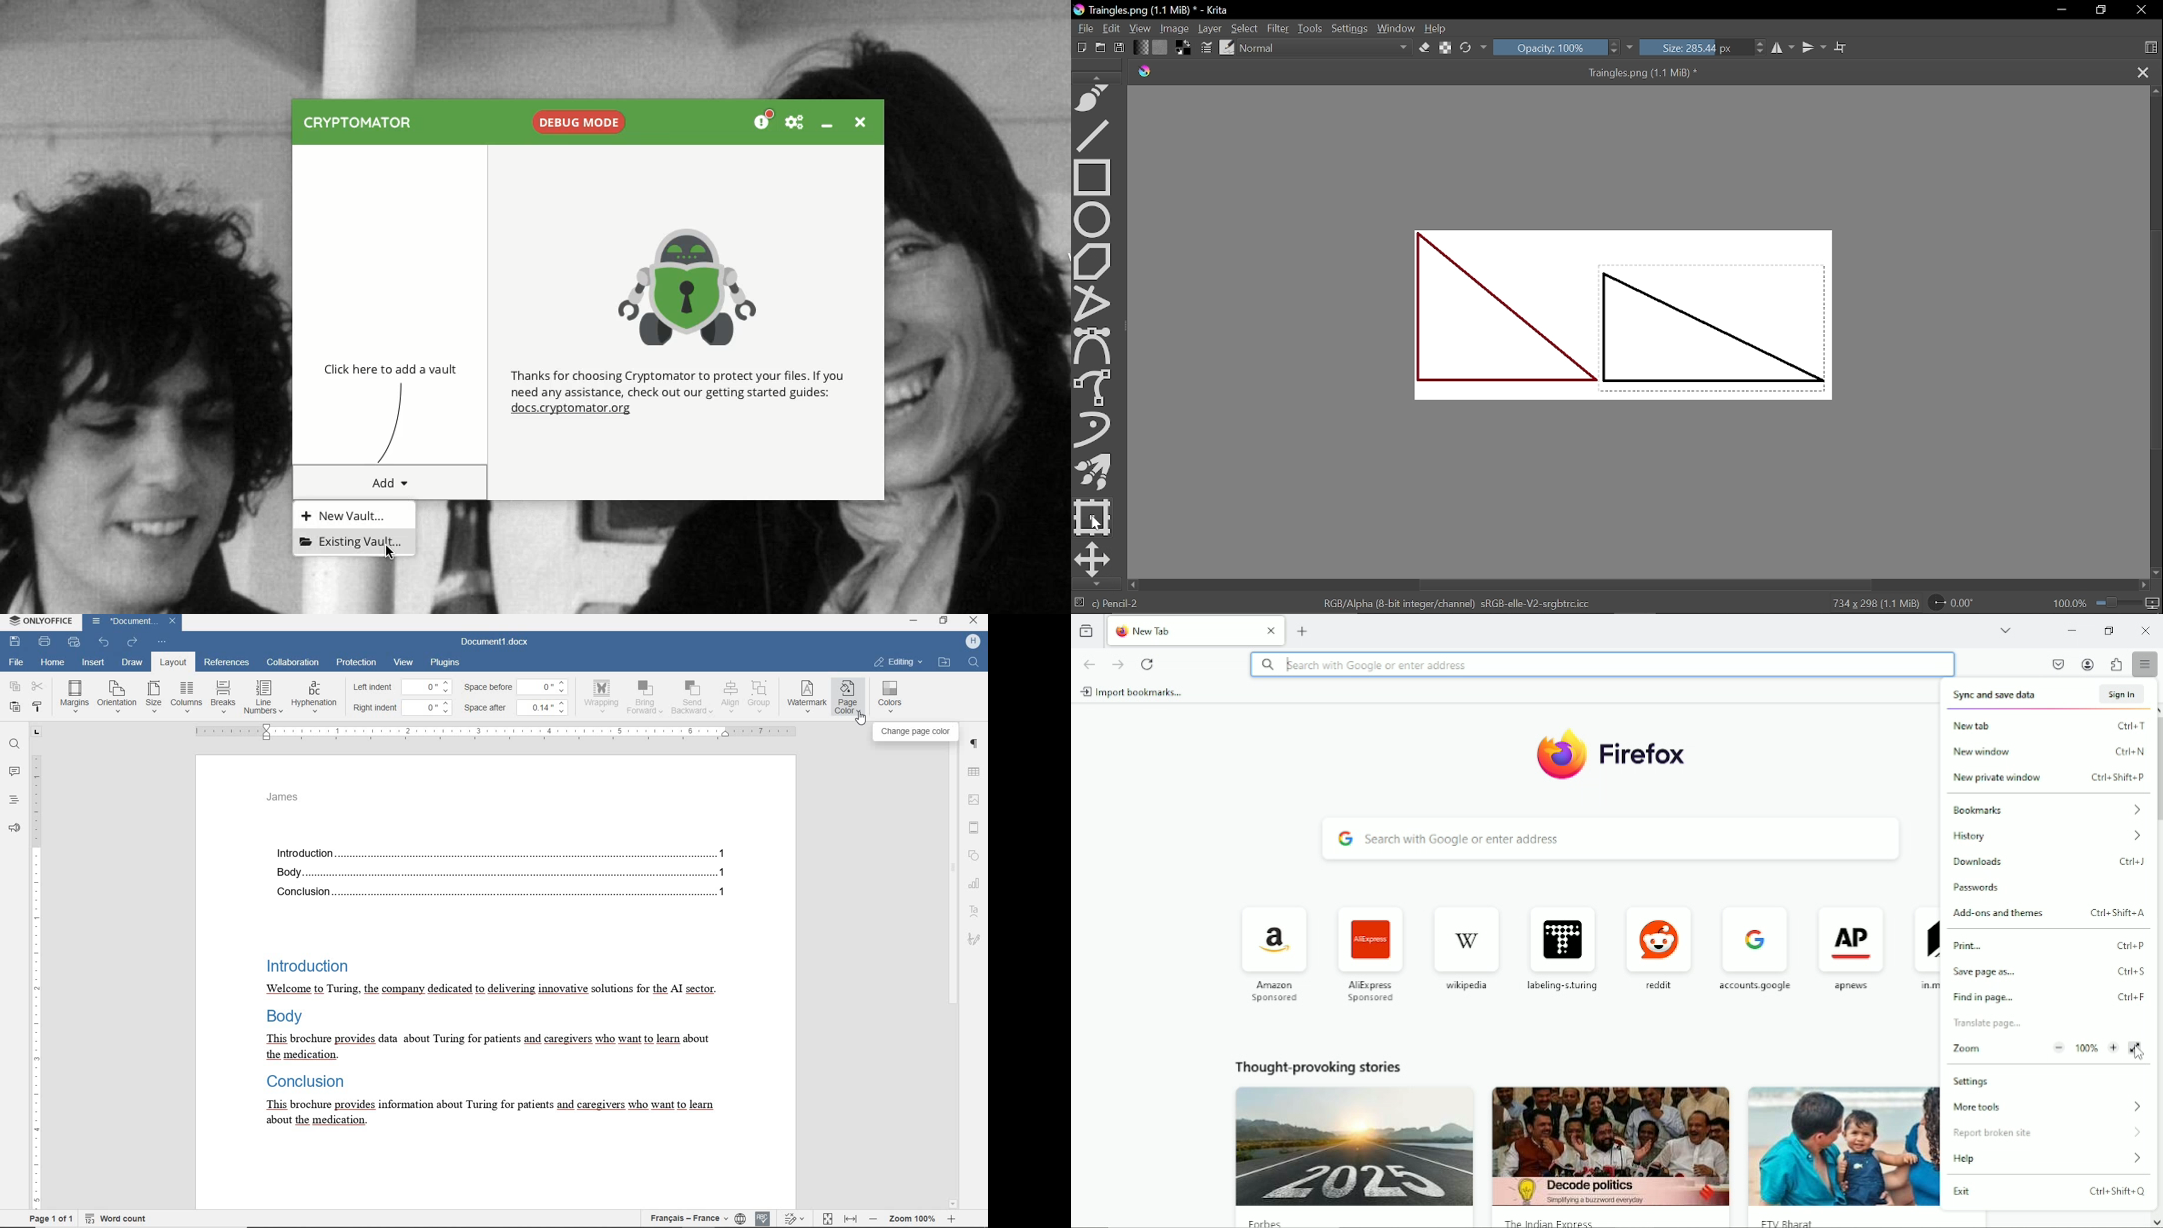 The image size is (2184, 1232). Describe the element at coordinates (2107, 603) in the screenshot. I see `100.0%` at that location.